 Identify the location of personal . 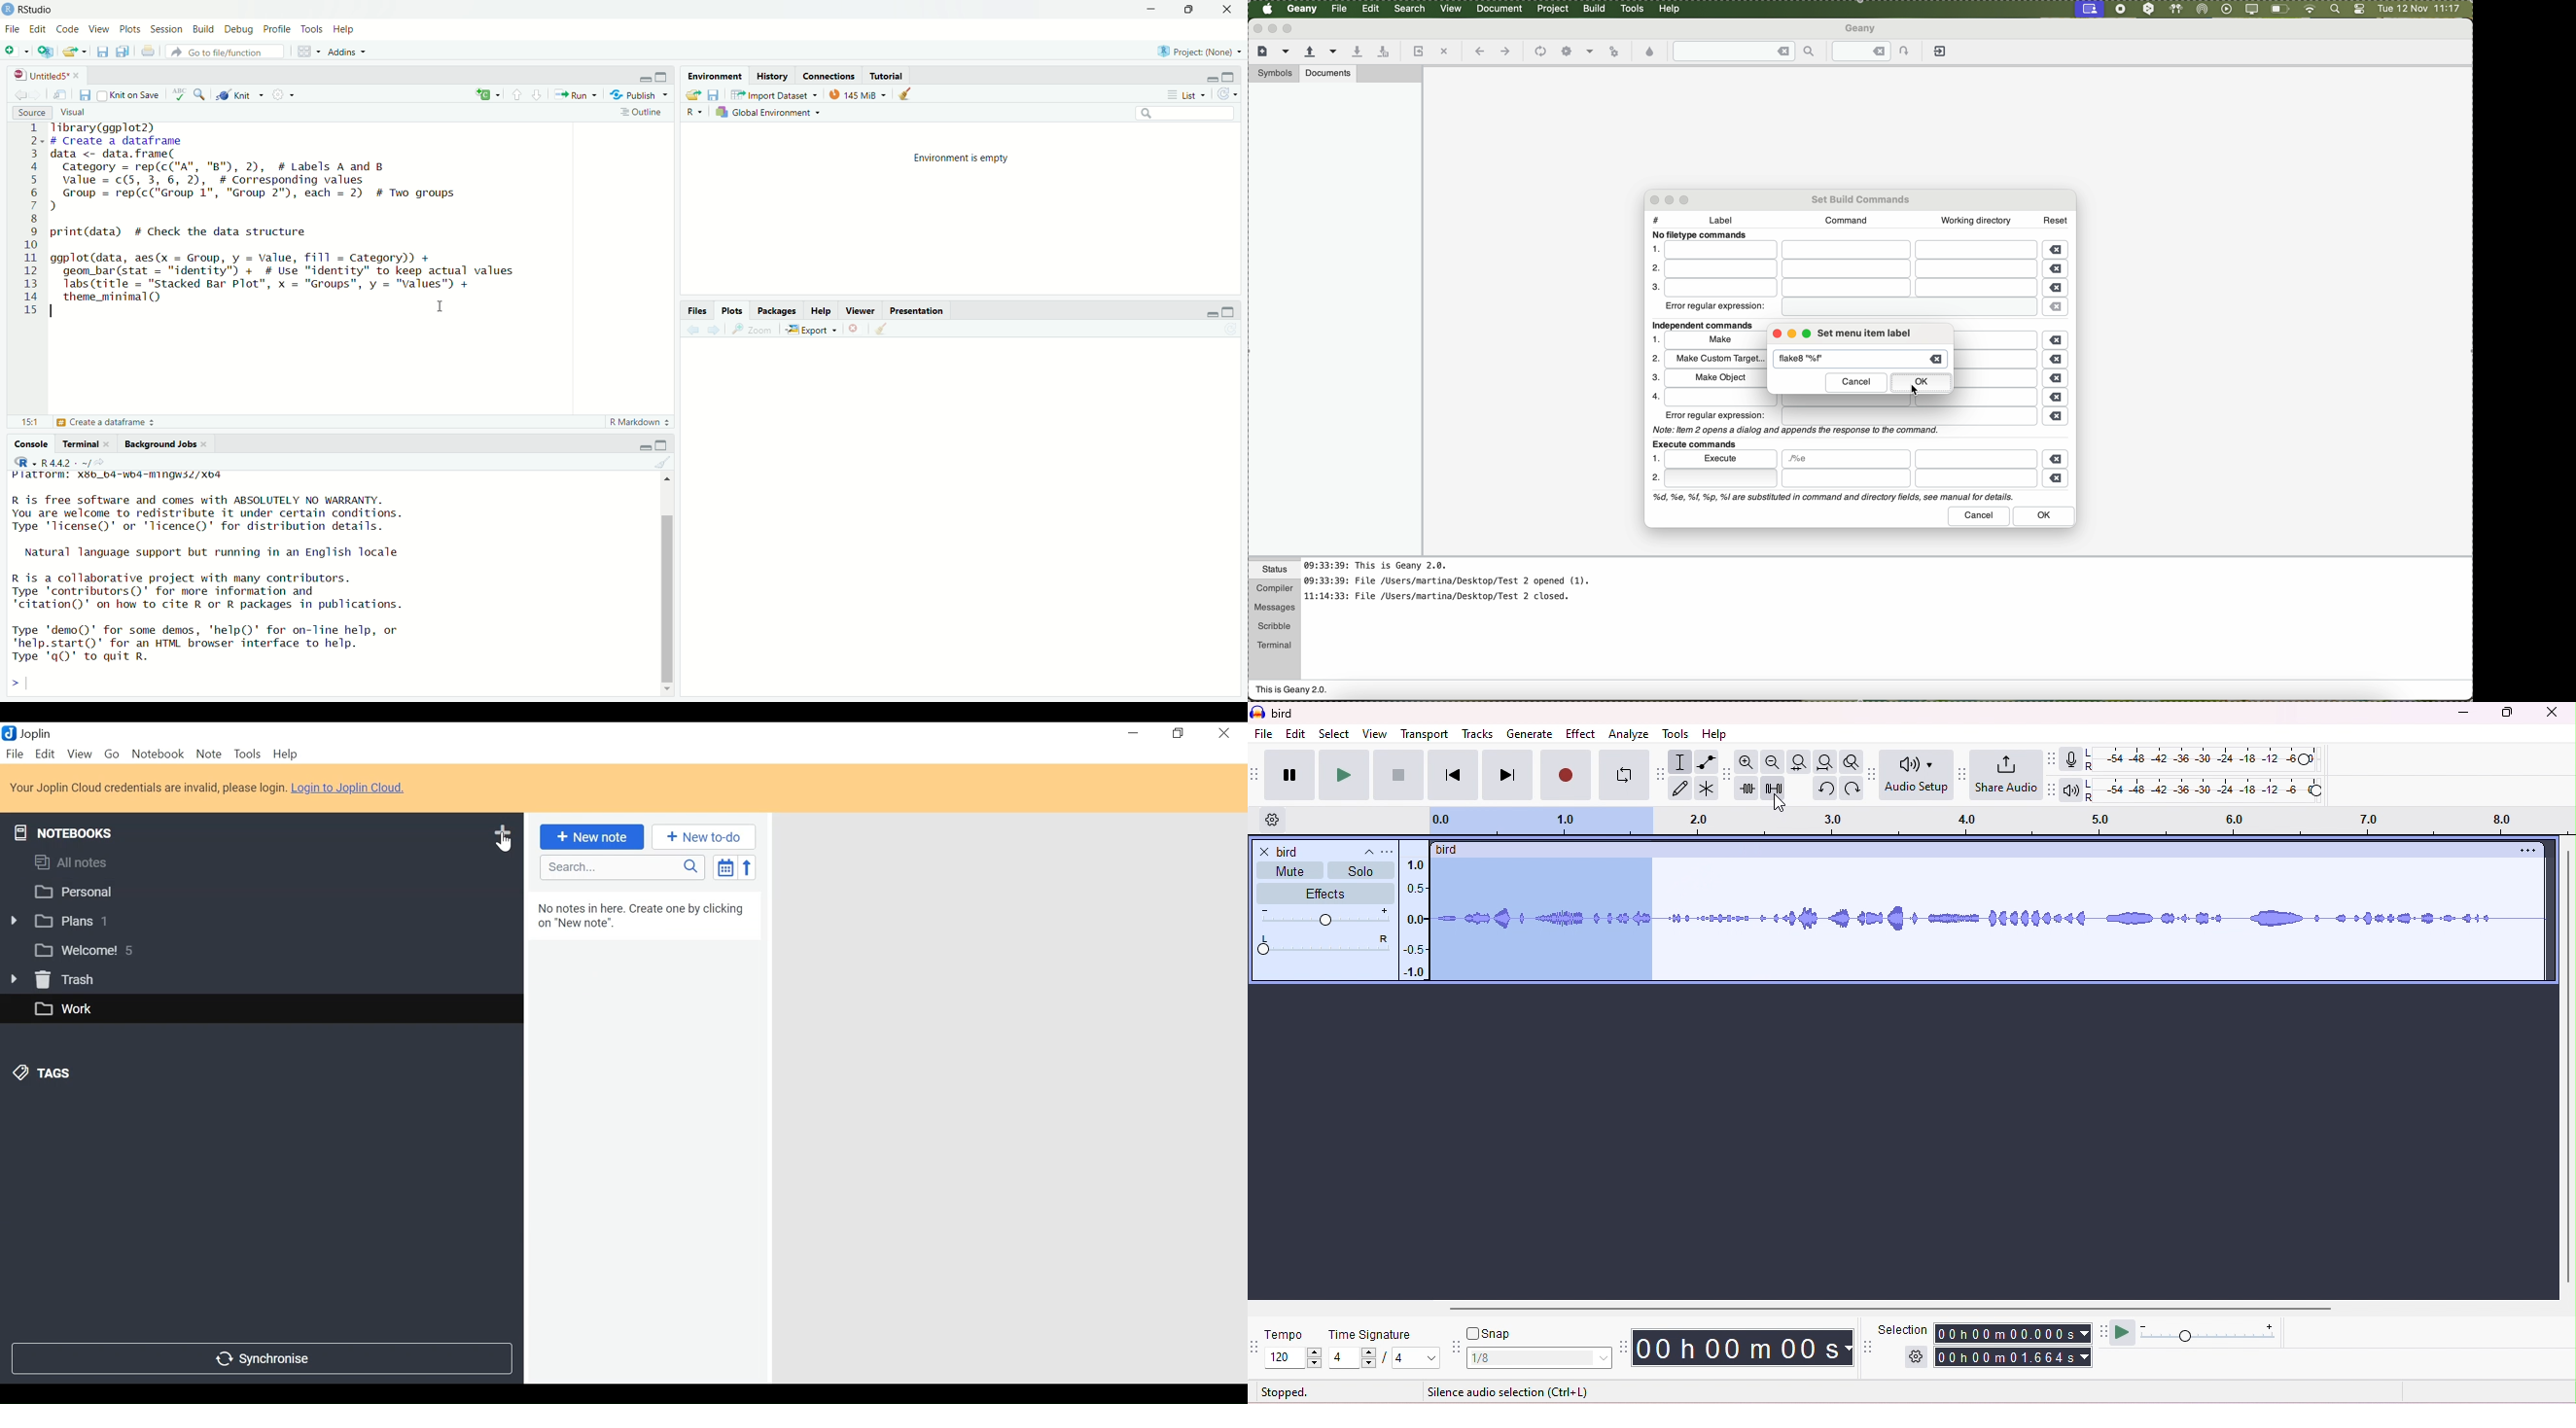
(257, 891).